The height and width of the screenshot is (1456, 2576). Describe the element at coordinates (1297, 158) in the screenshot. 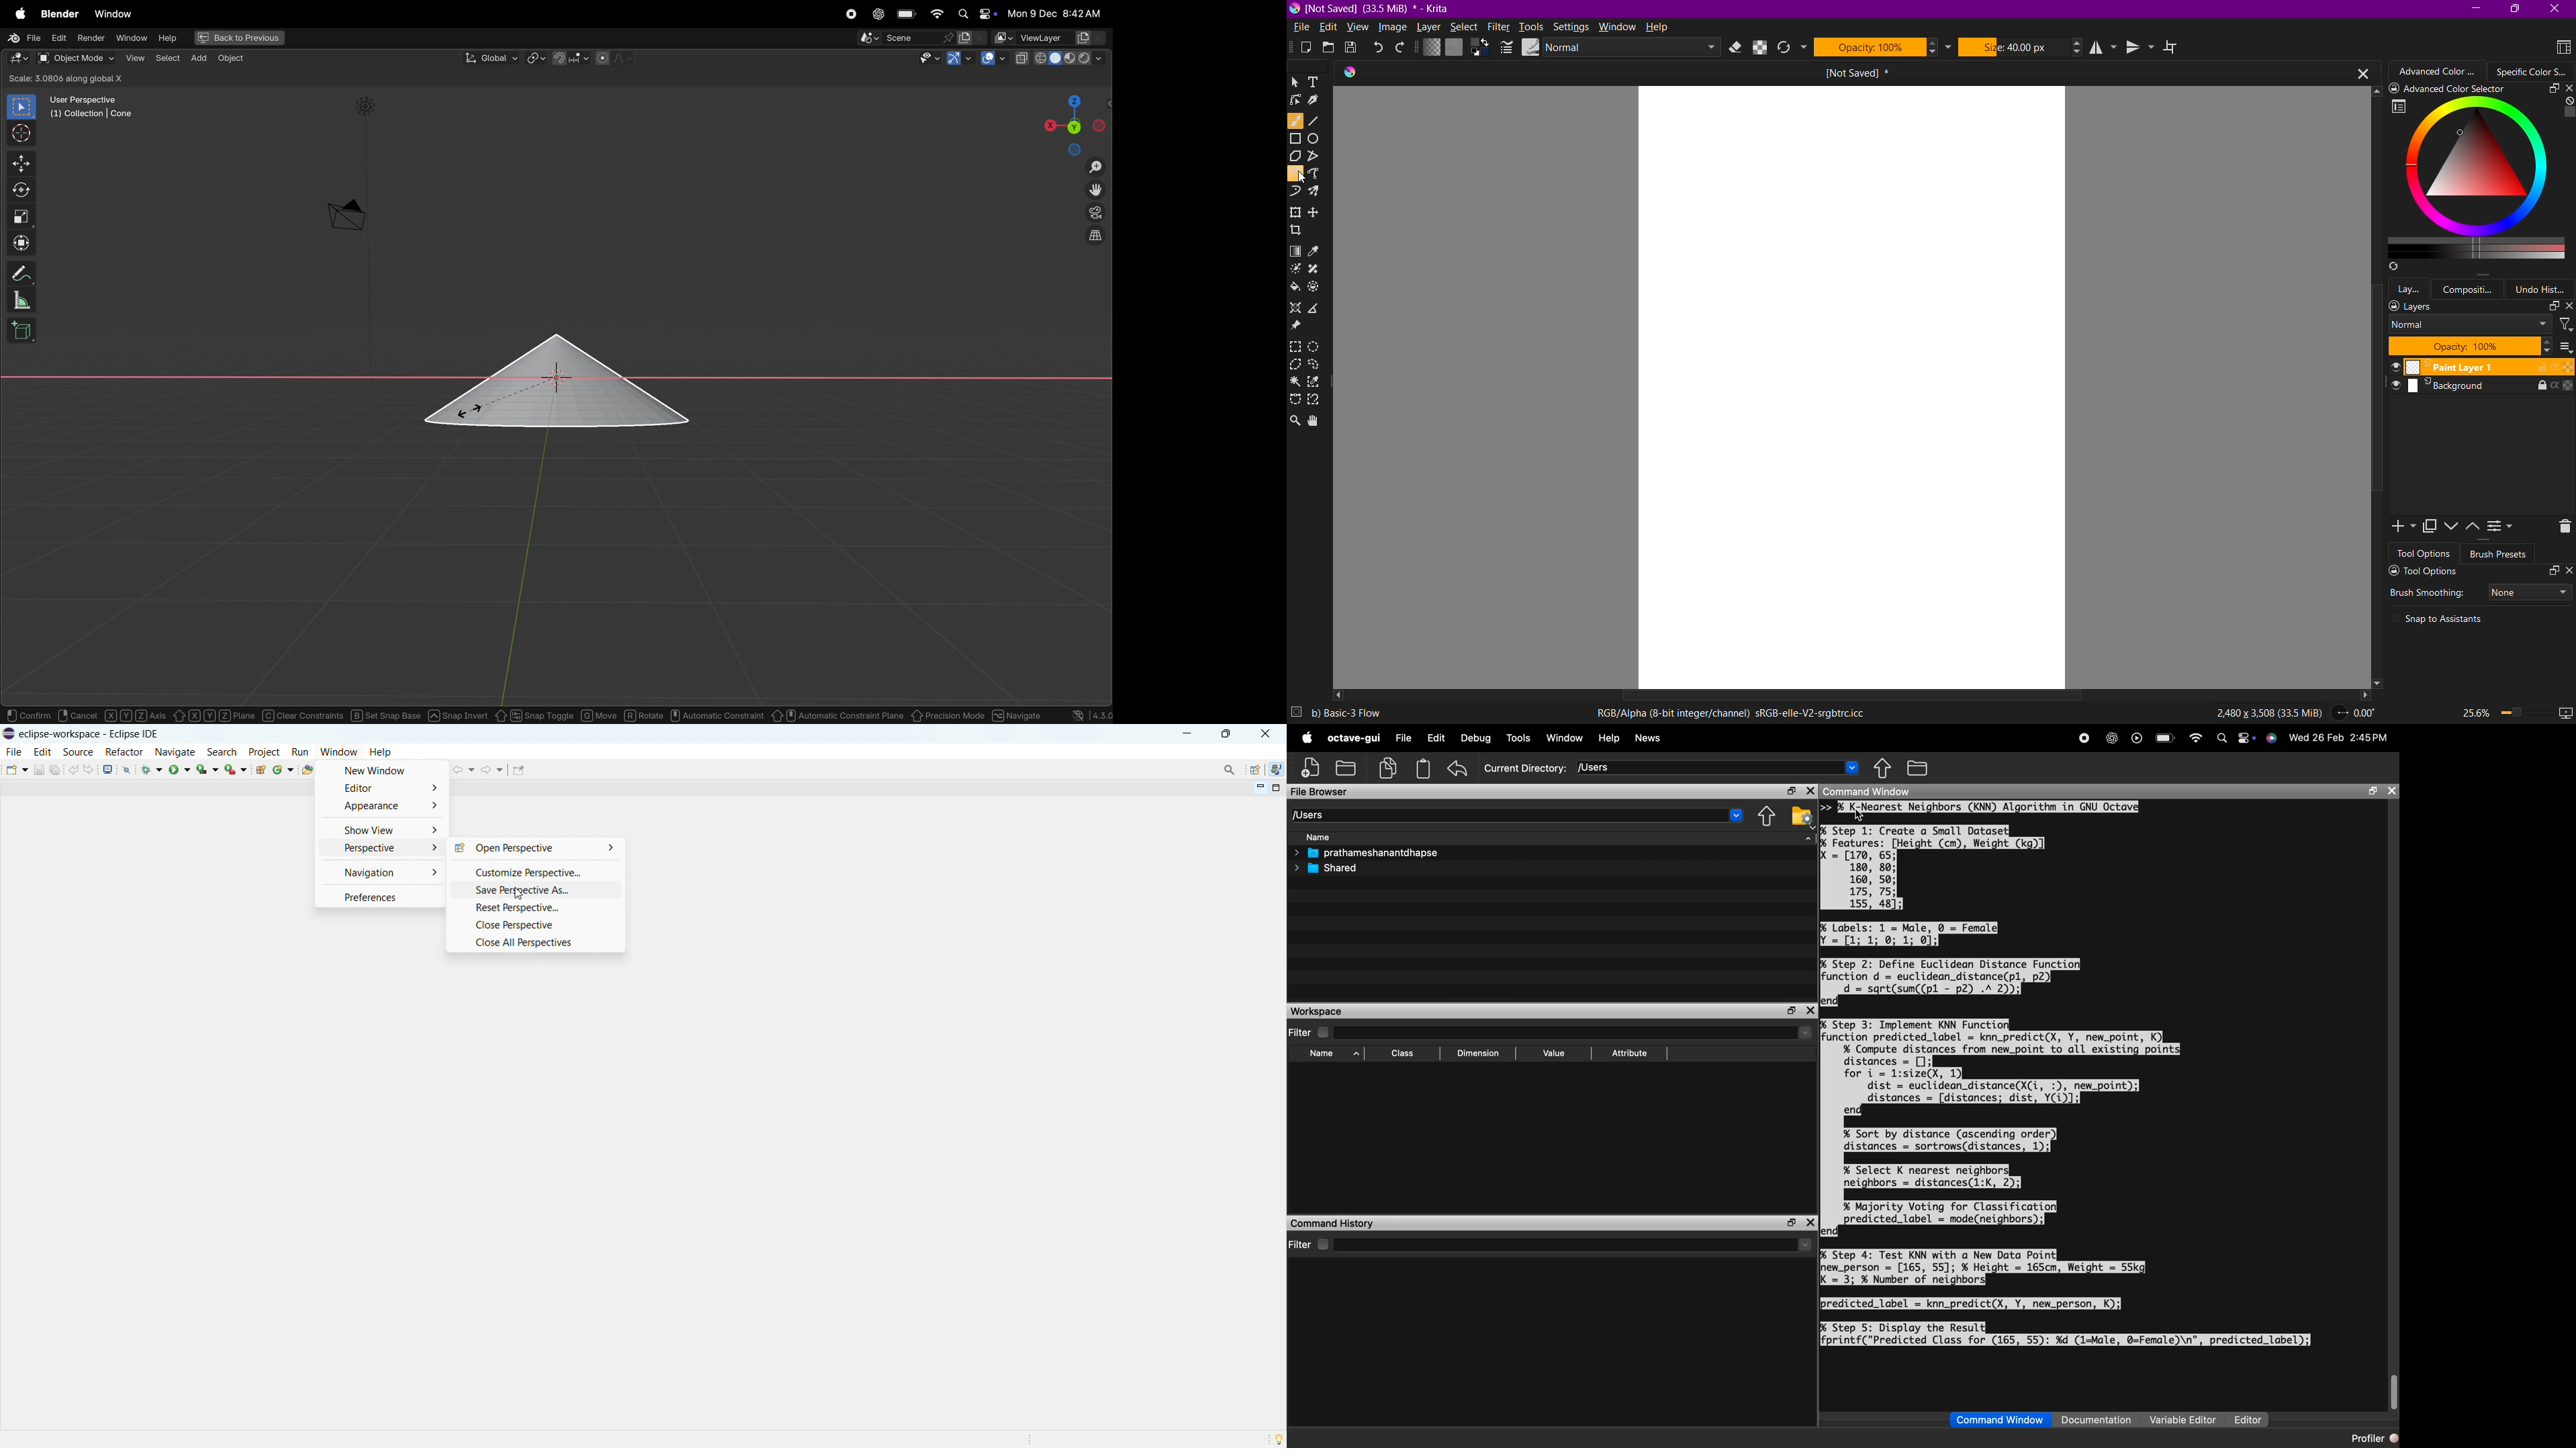

I see `Polygon Tool` at that location.